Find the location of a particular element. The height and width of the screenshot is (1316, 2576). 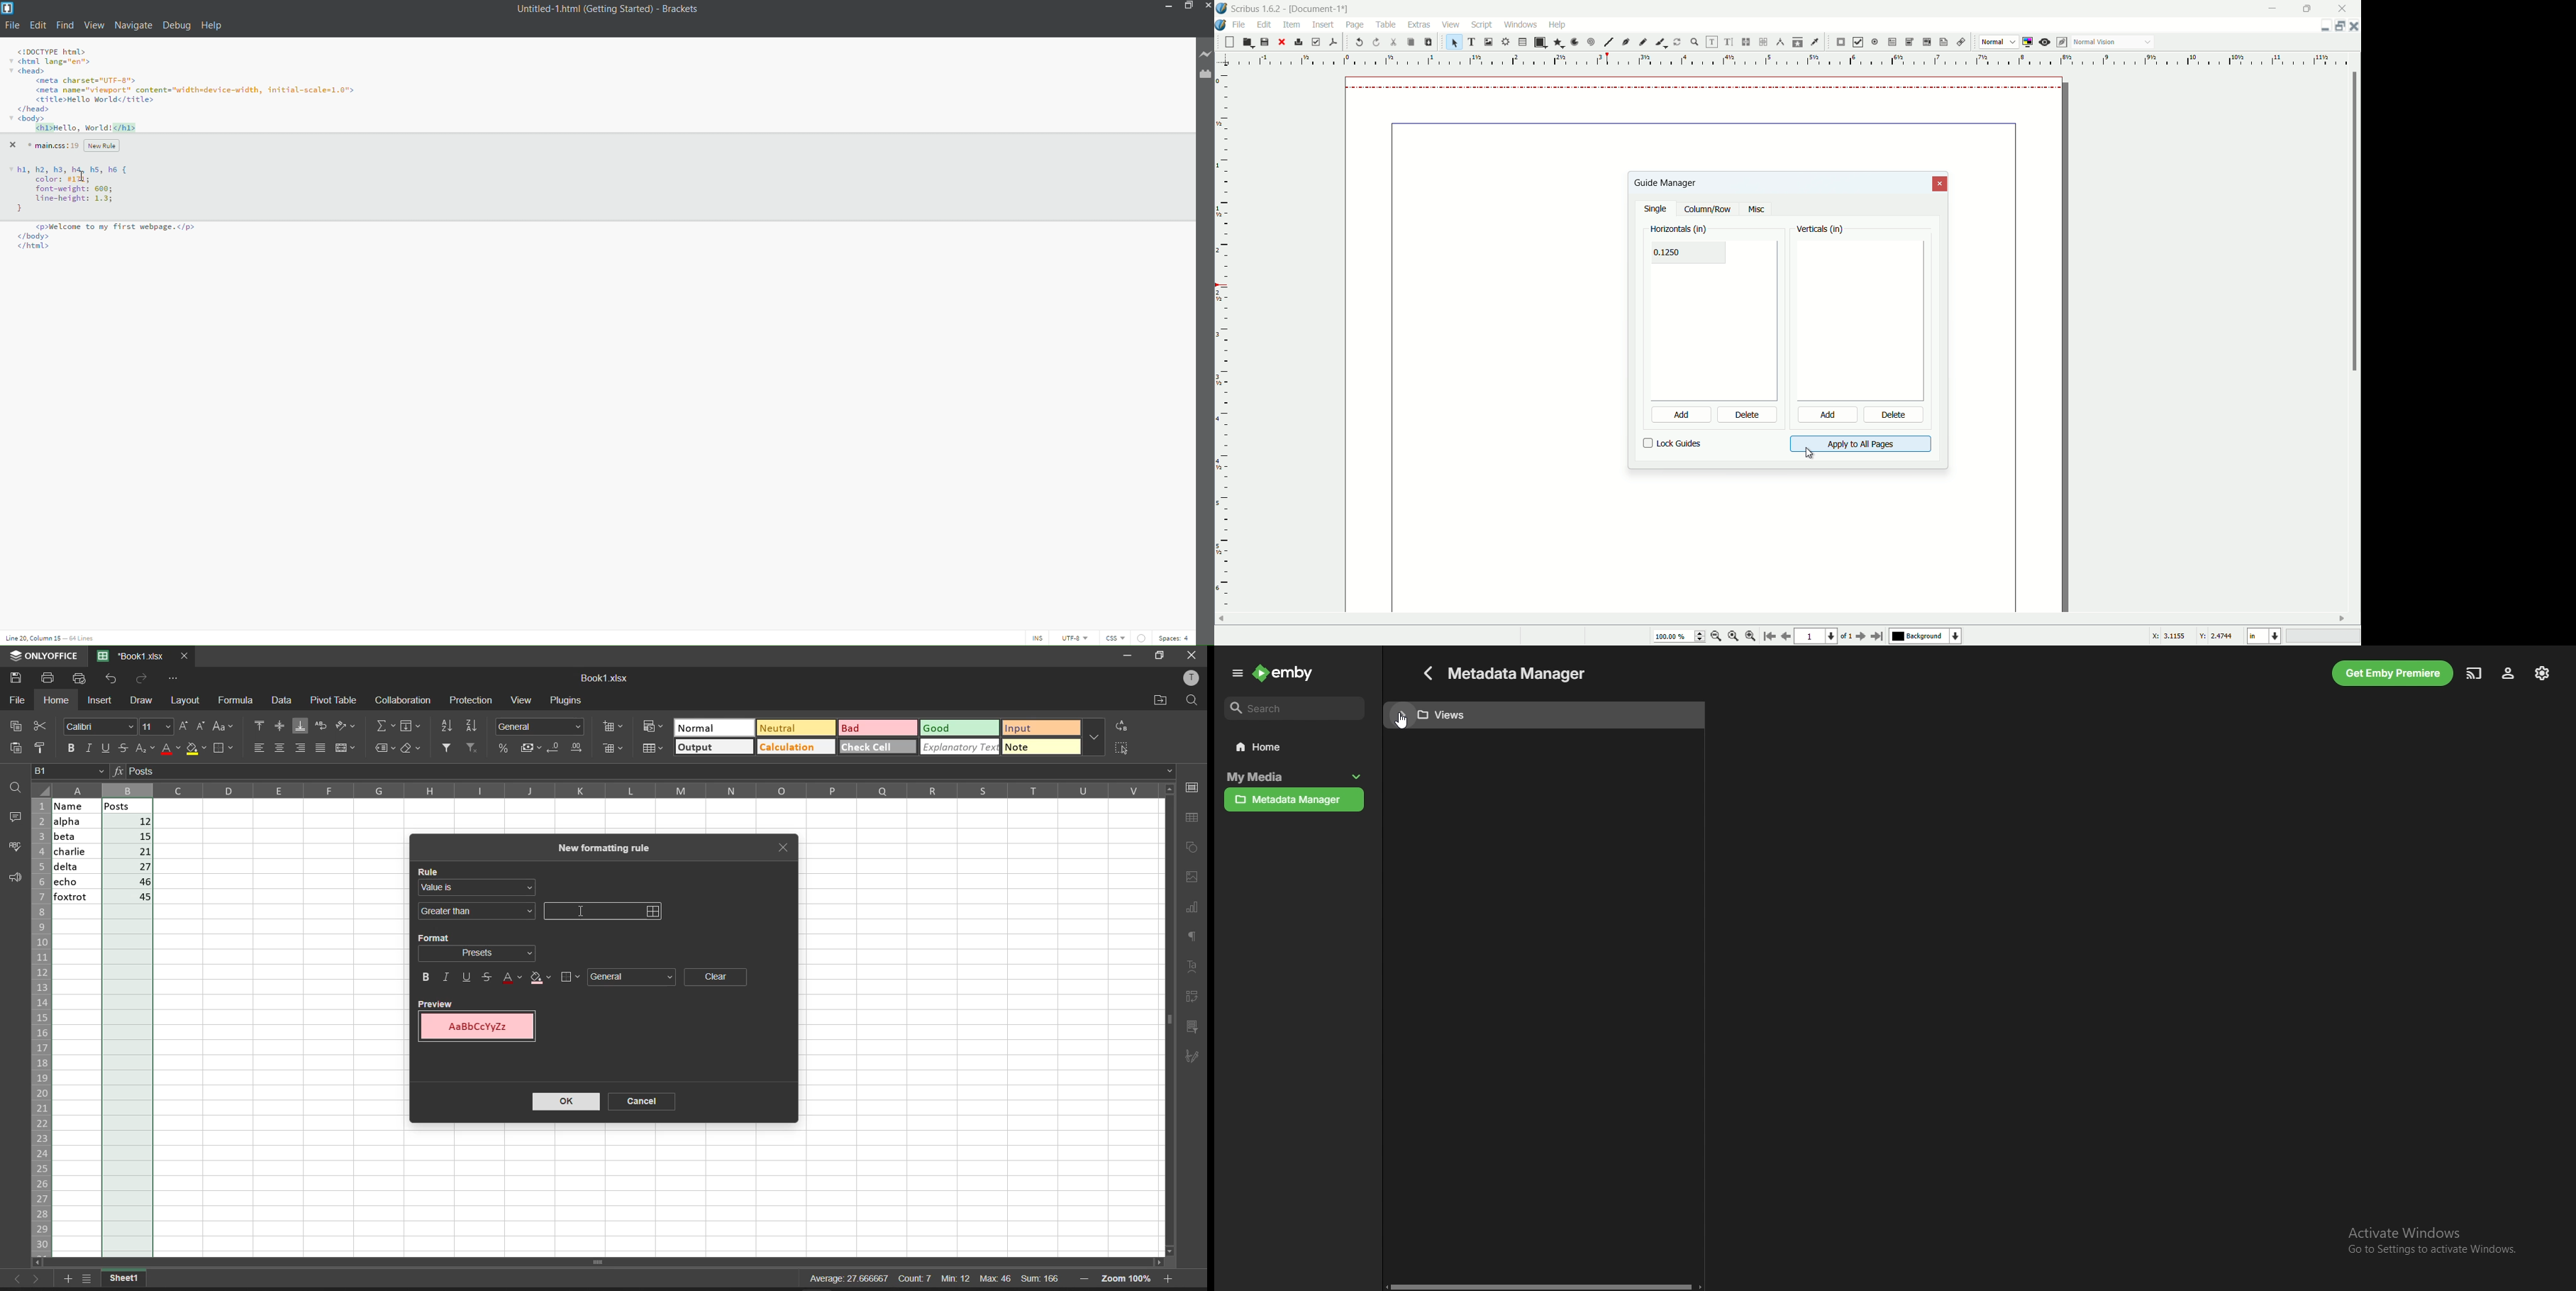

copy item properties is located at coordinates (1798, 42).